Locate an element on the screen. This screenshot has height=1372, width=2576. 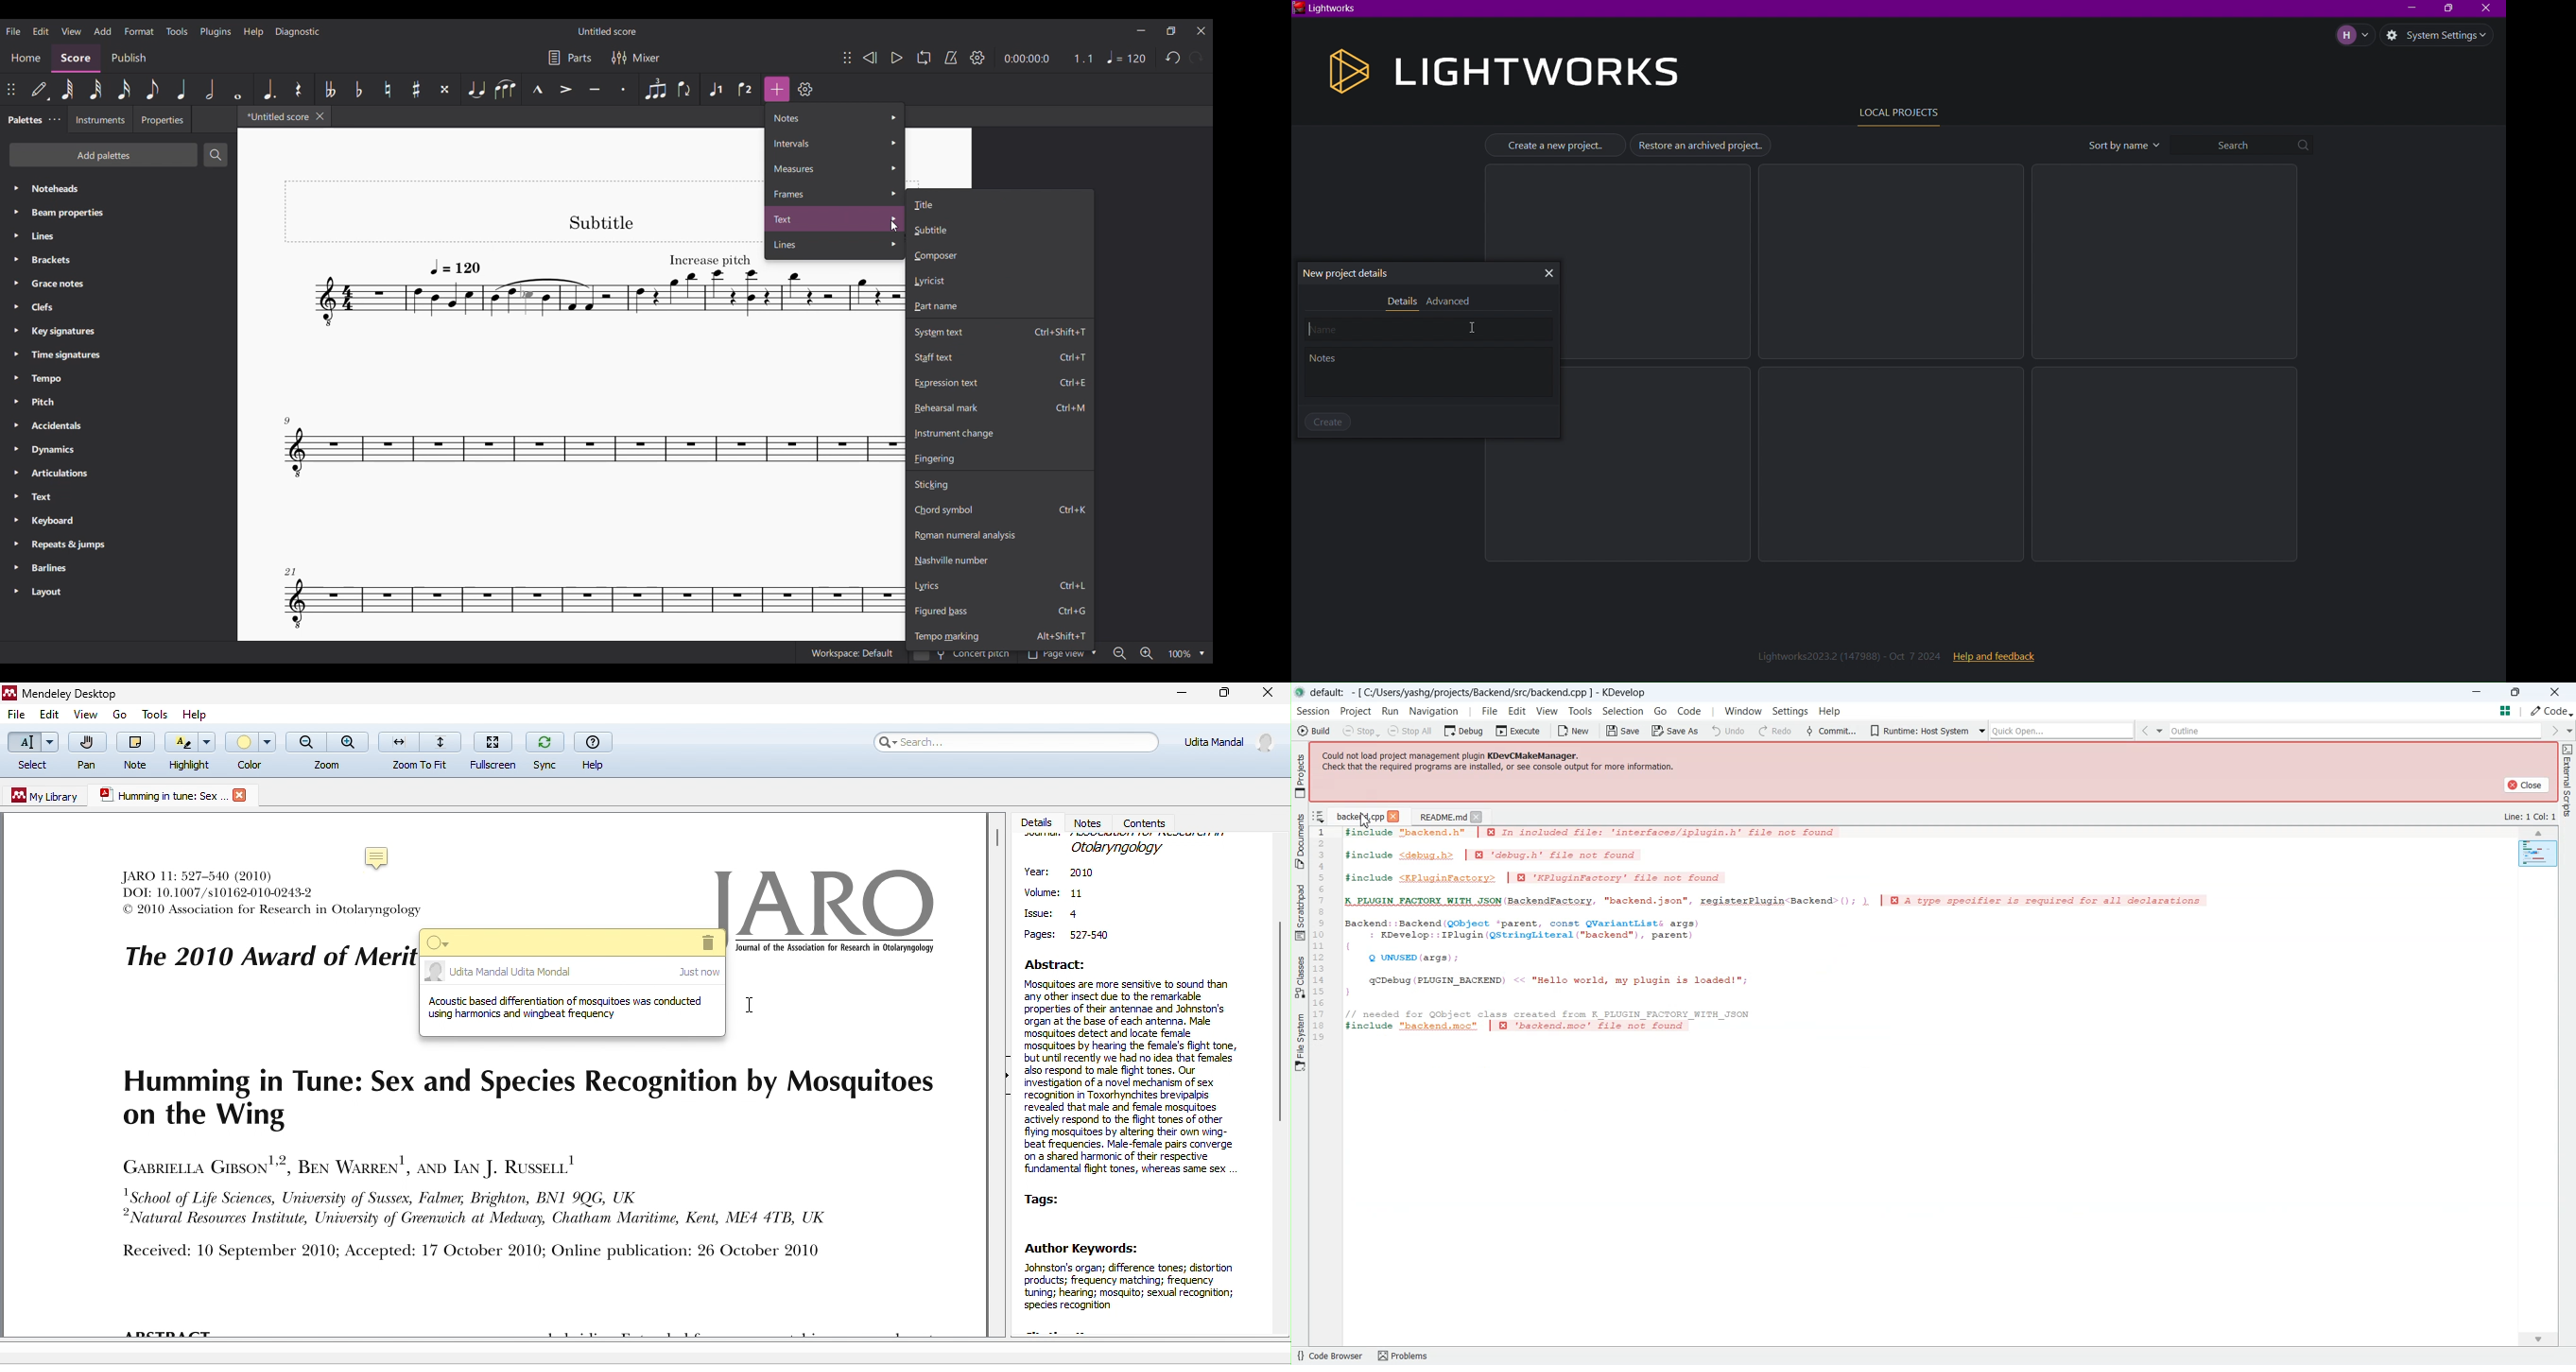
Show in smaller tab is located at coordinates (1172, 31).